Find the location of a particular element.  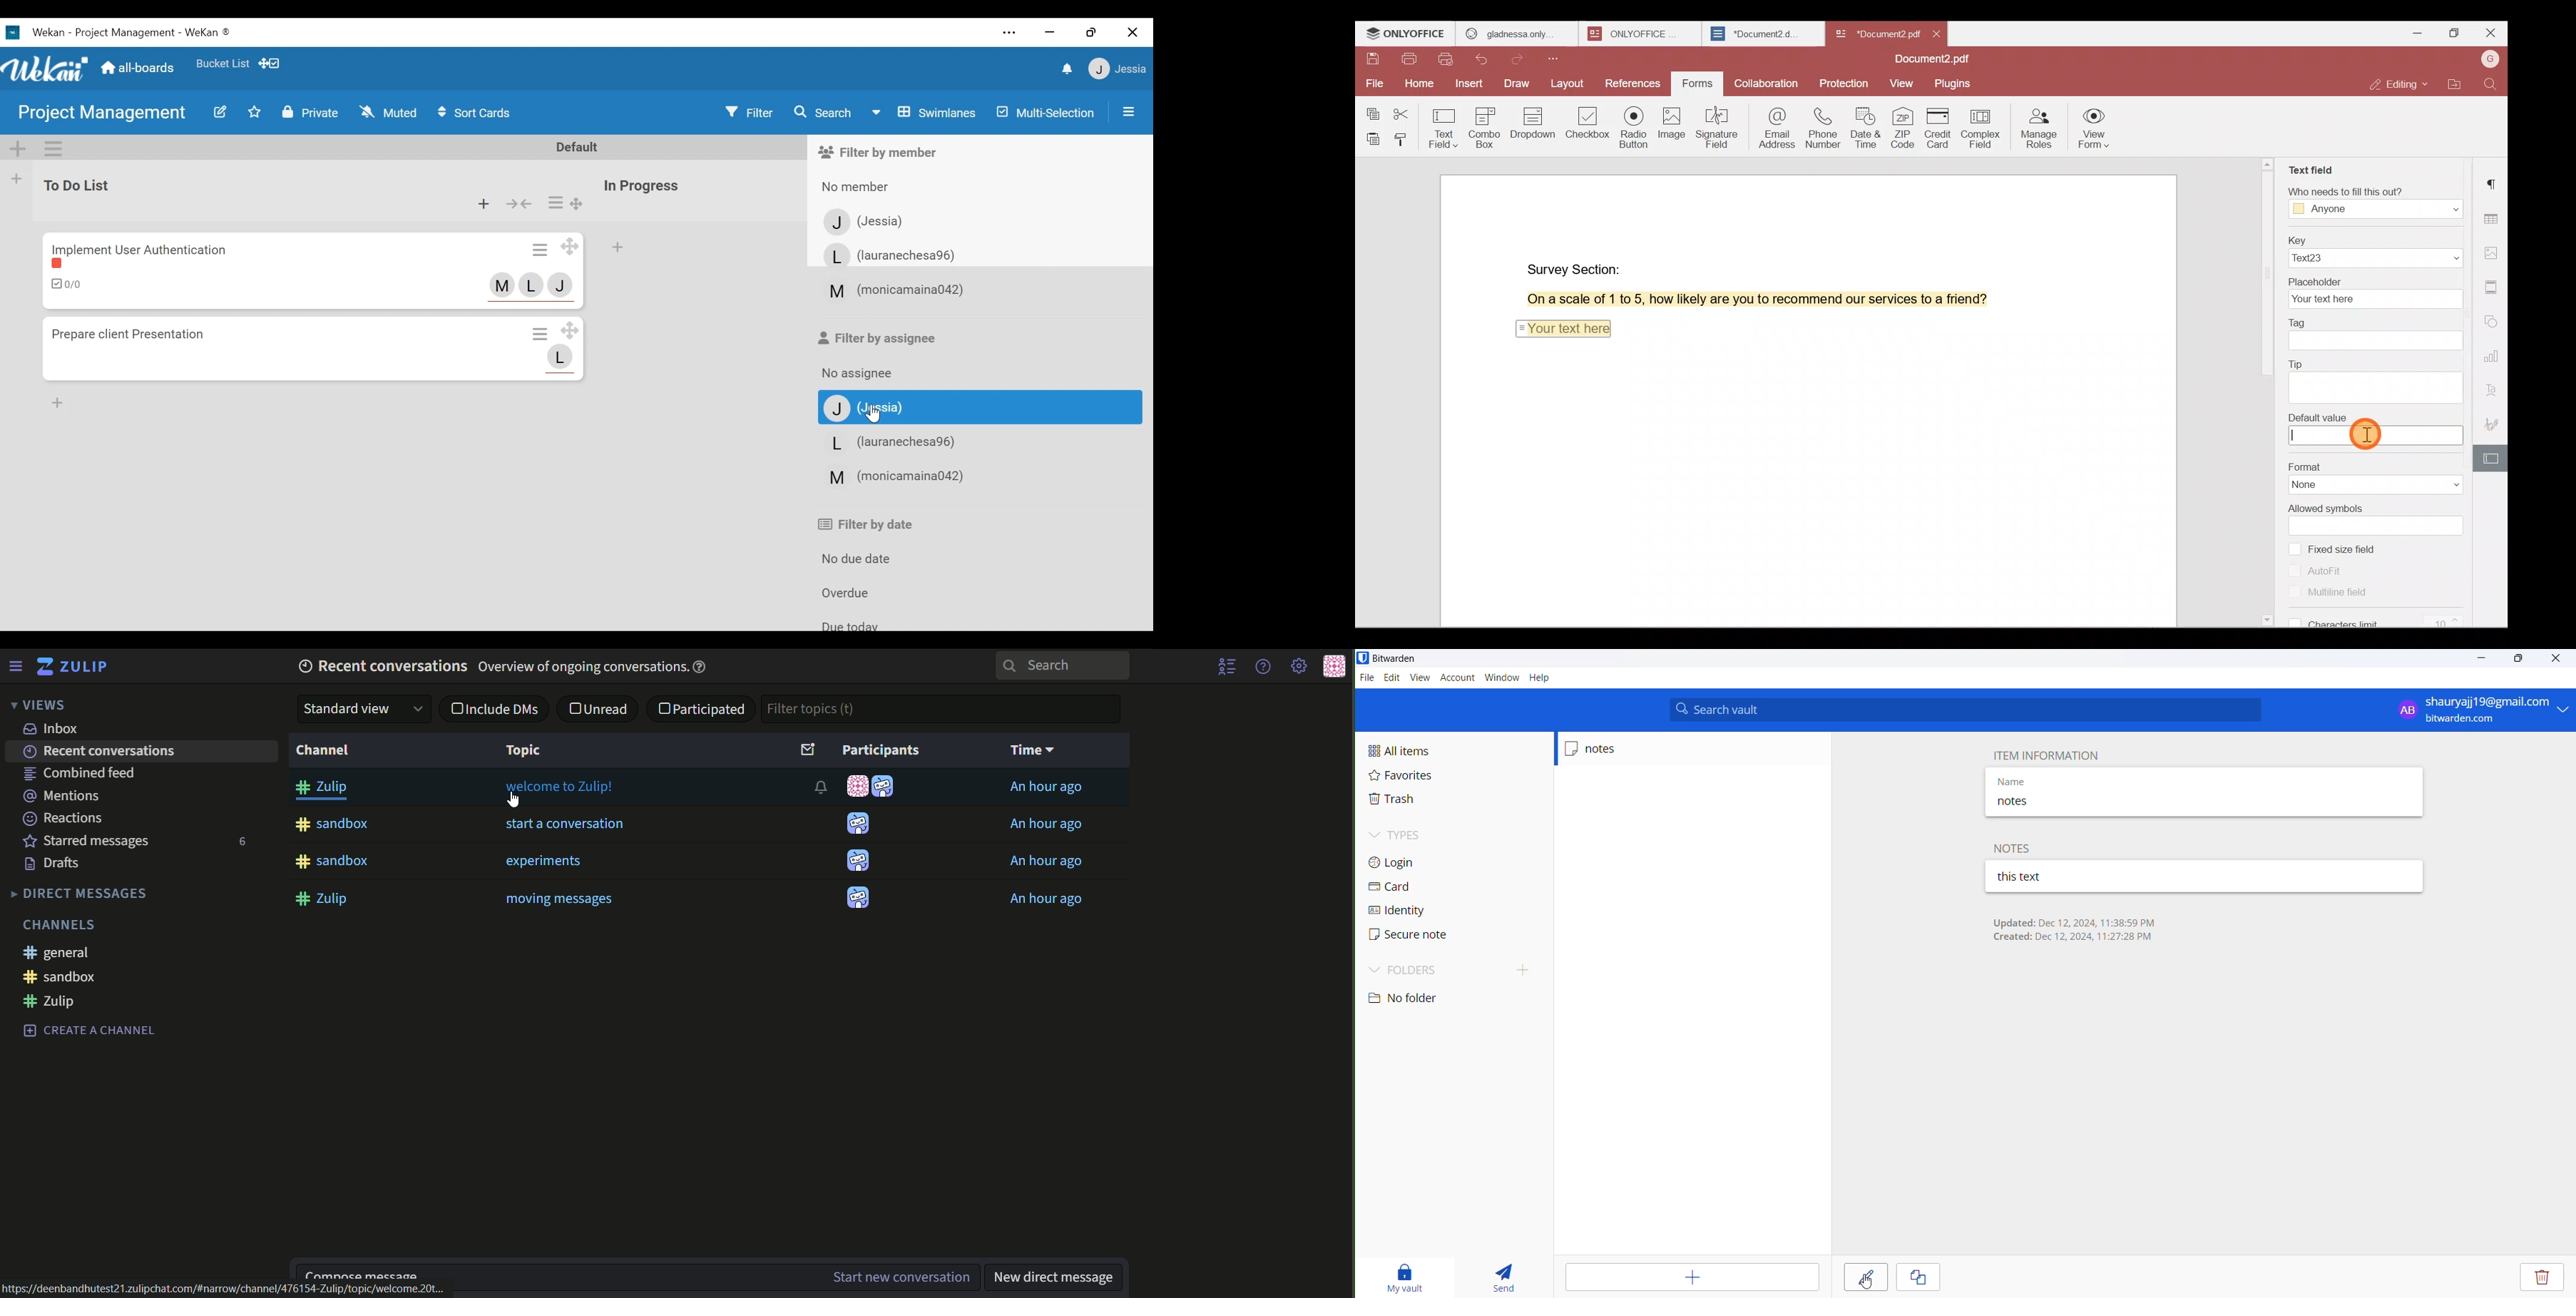

Home is located at coordinates (1417, 86).